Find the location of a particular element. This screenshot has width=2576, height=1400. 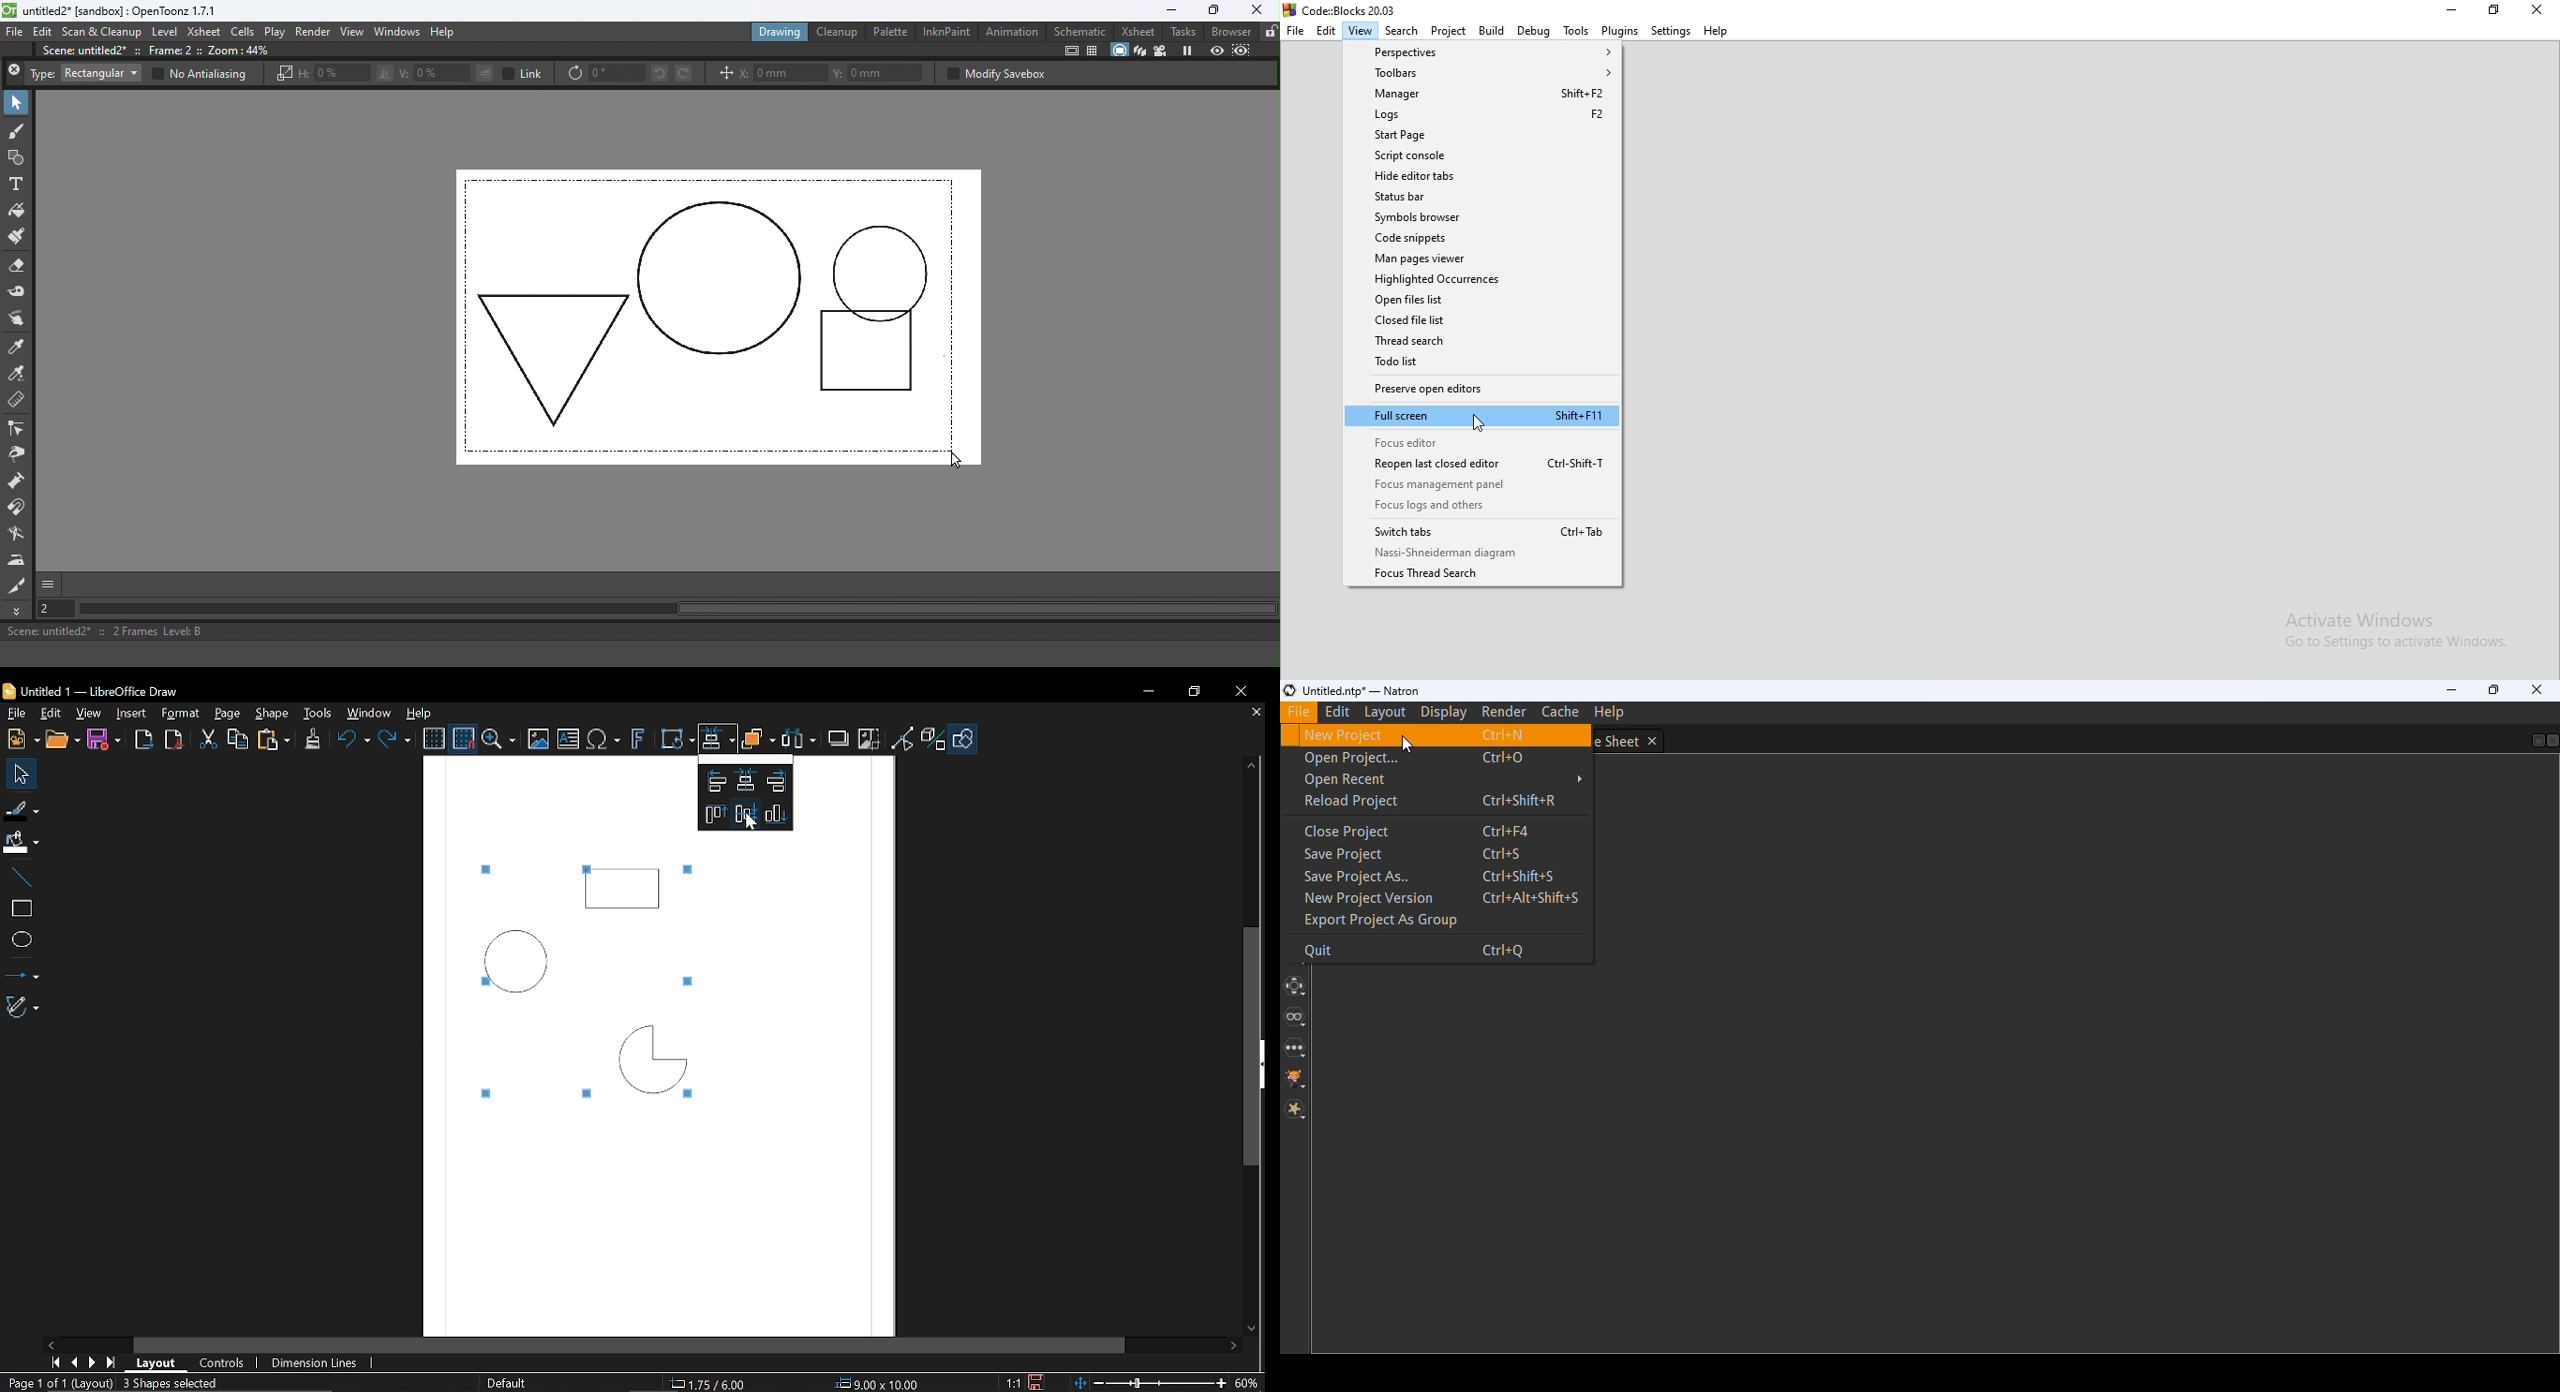

Dimension lines is located at coordinates (323, 1363).